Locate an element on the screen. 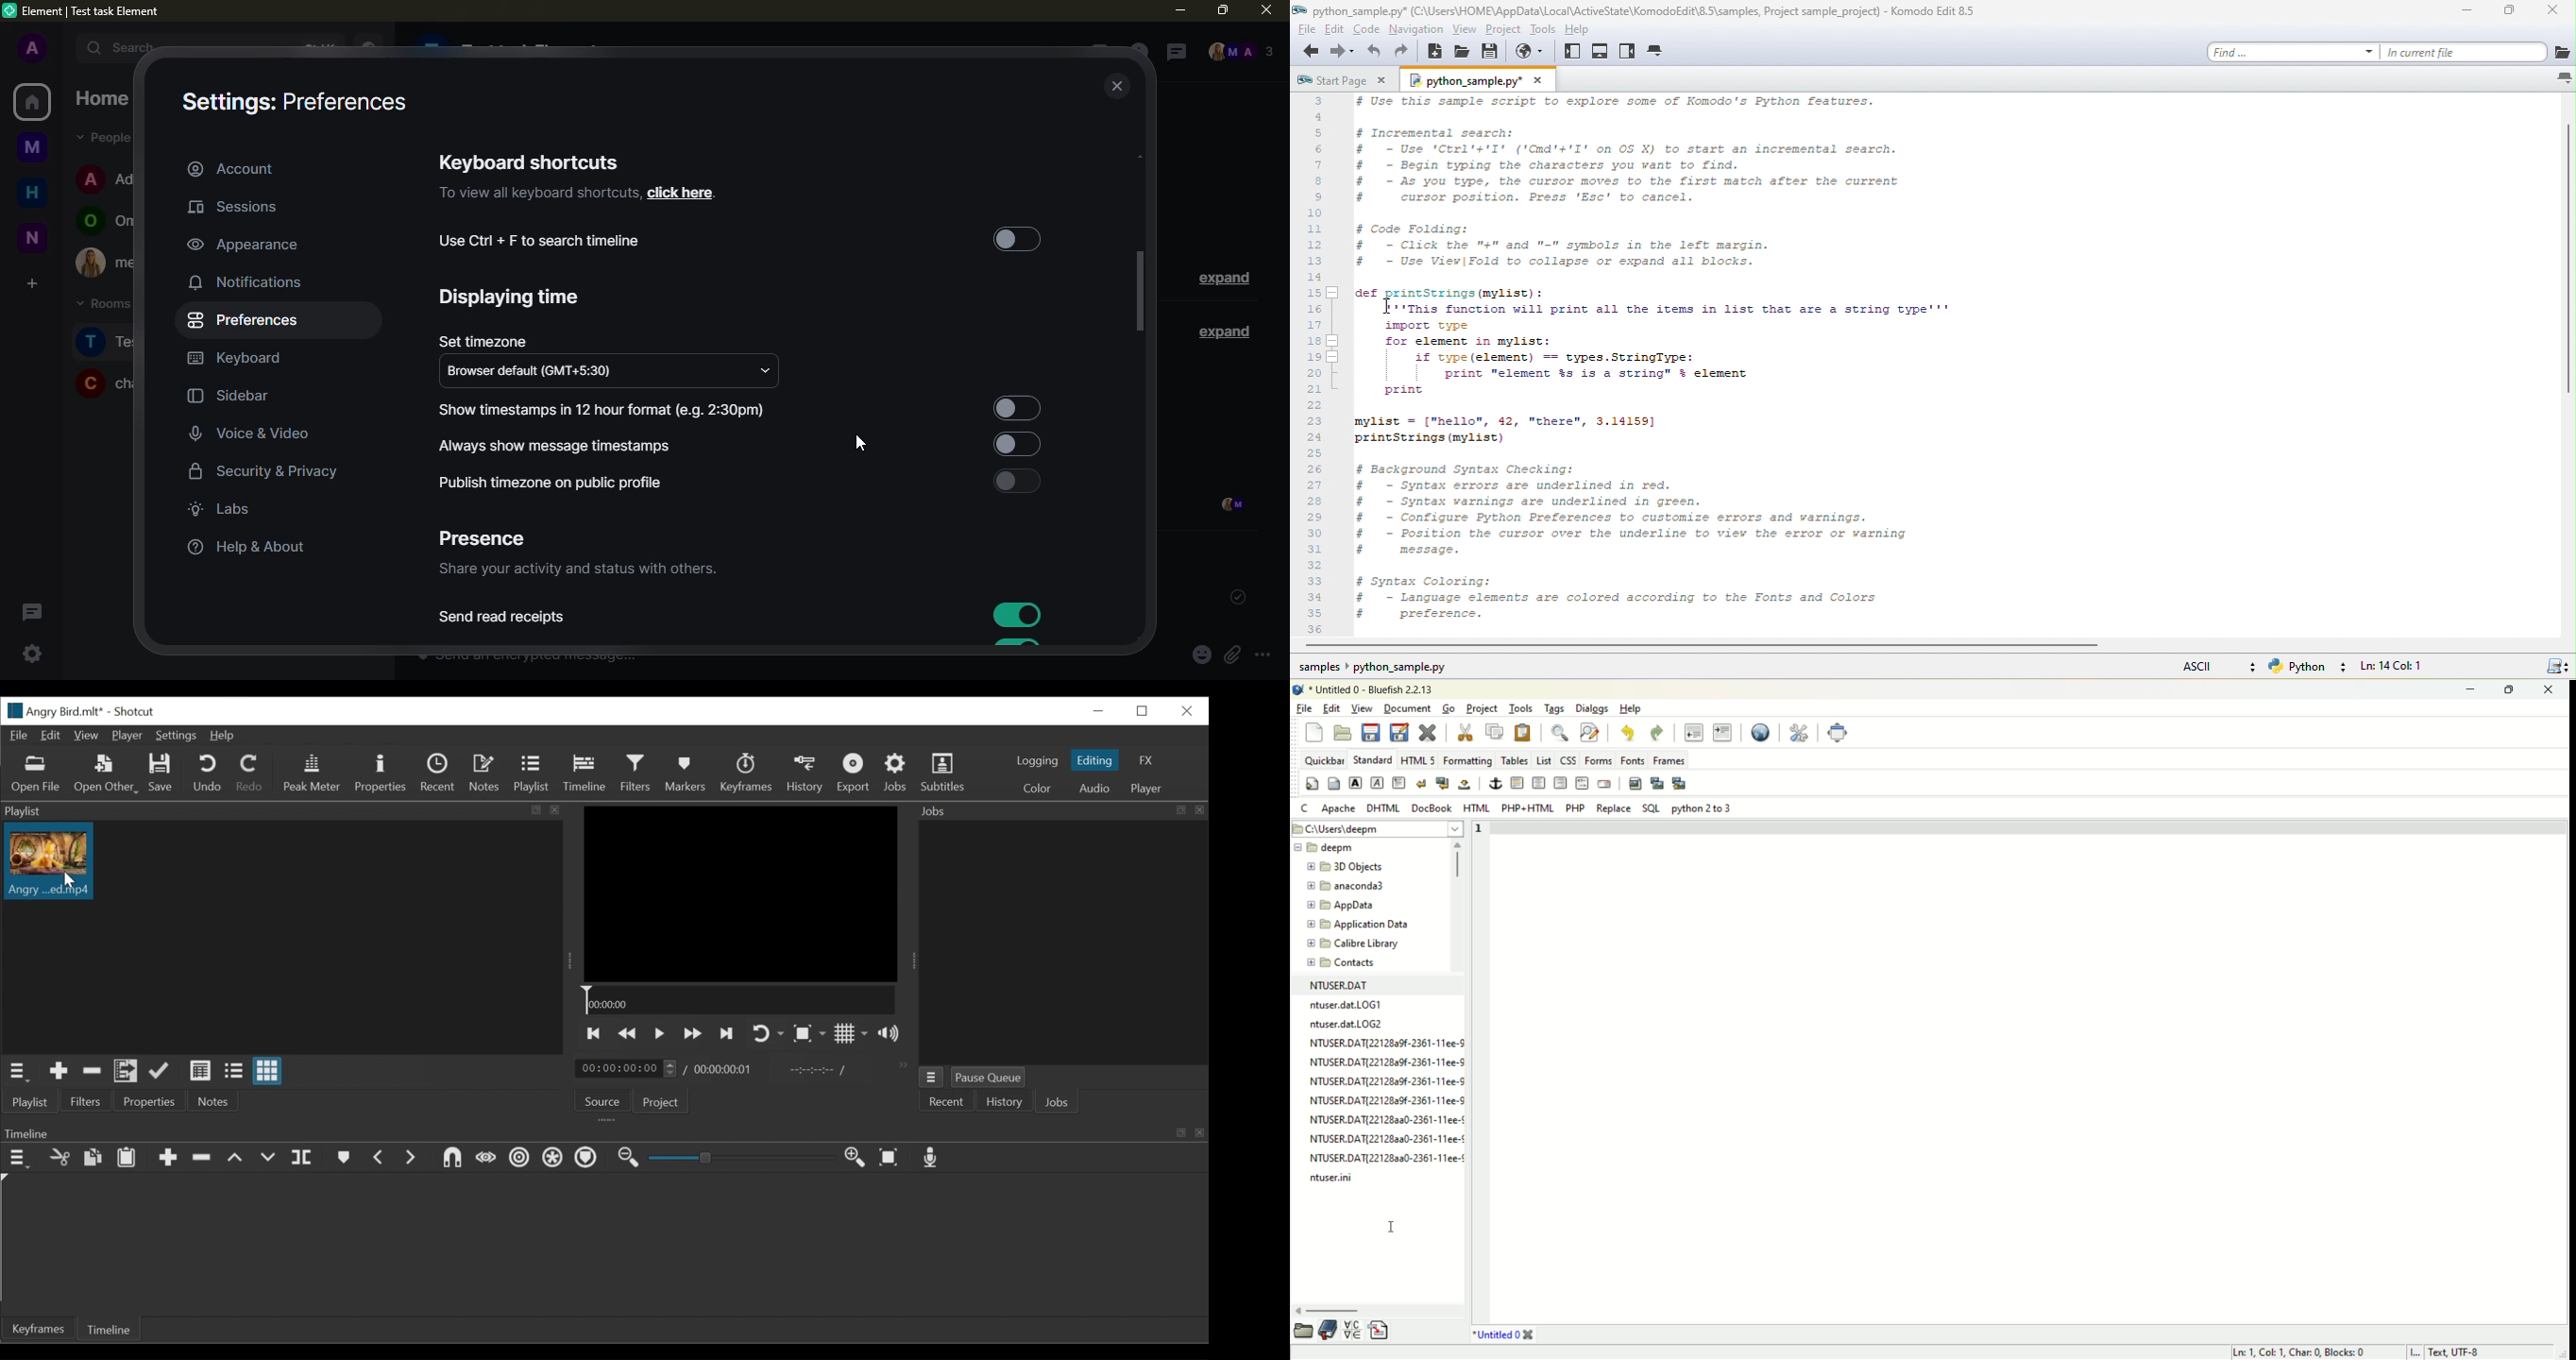  NTUSER.DATI?22128a0f-2361-11ee-C is located at coordinates (1386, 1080).